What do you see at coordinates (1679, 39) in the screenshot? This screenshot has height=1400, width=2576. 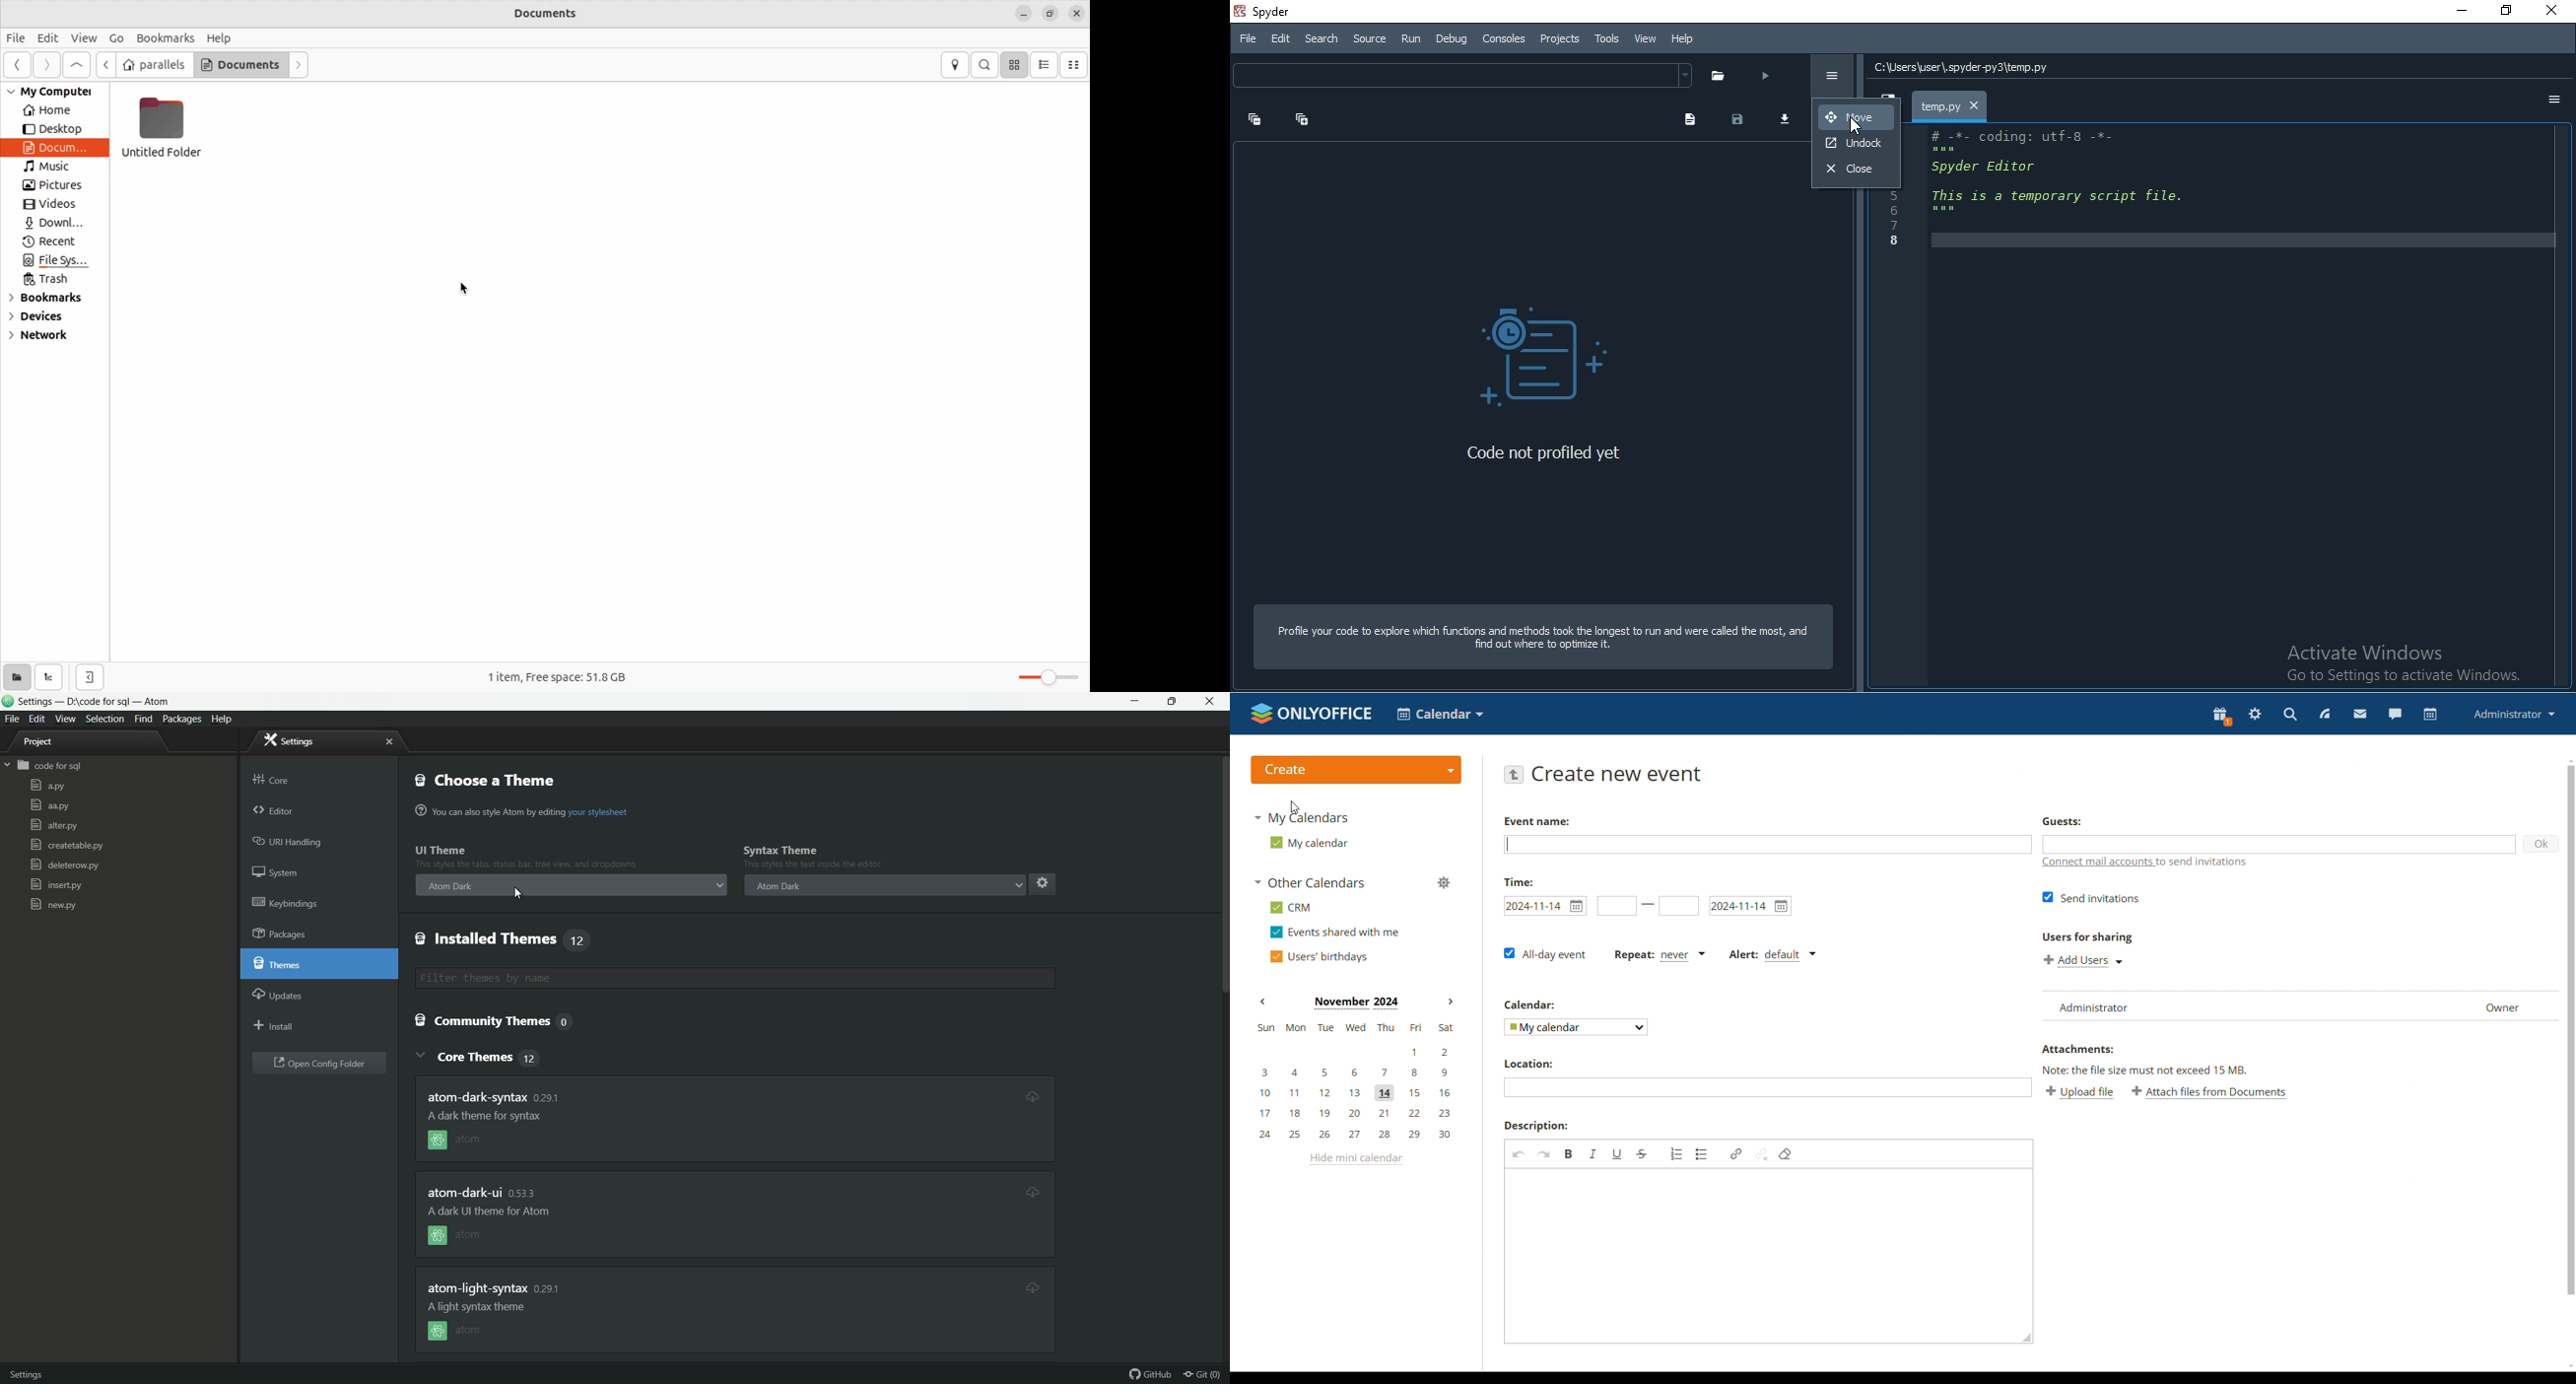 I see `Help` at bounding box center [1679, 39].